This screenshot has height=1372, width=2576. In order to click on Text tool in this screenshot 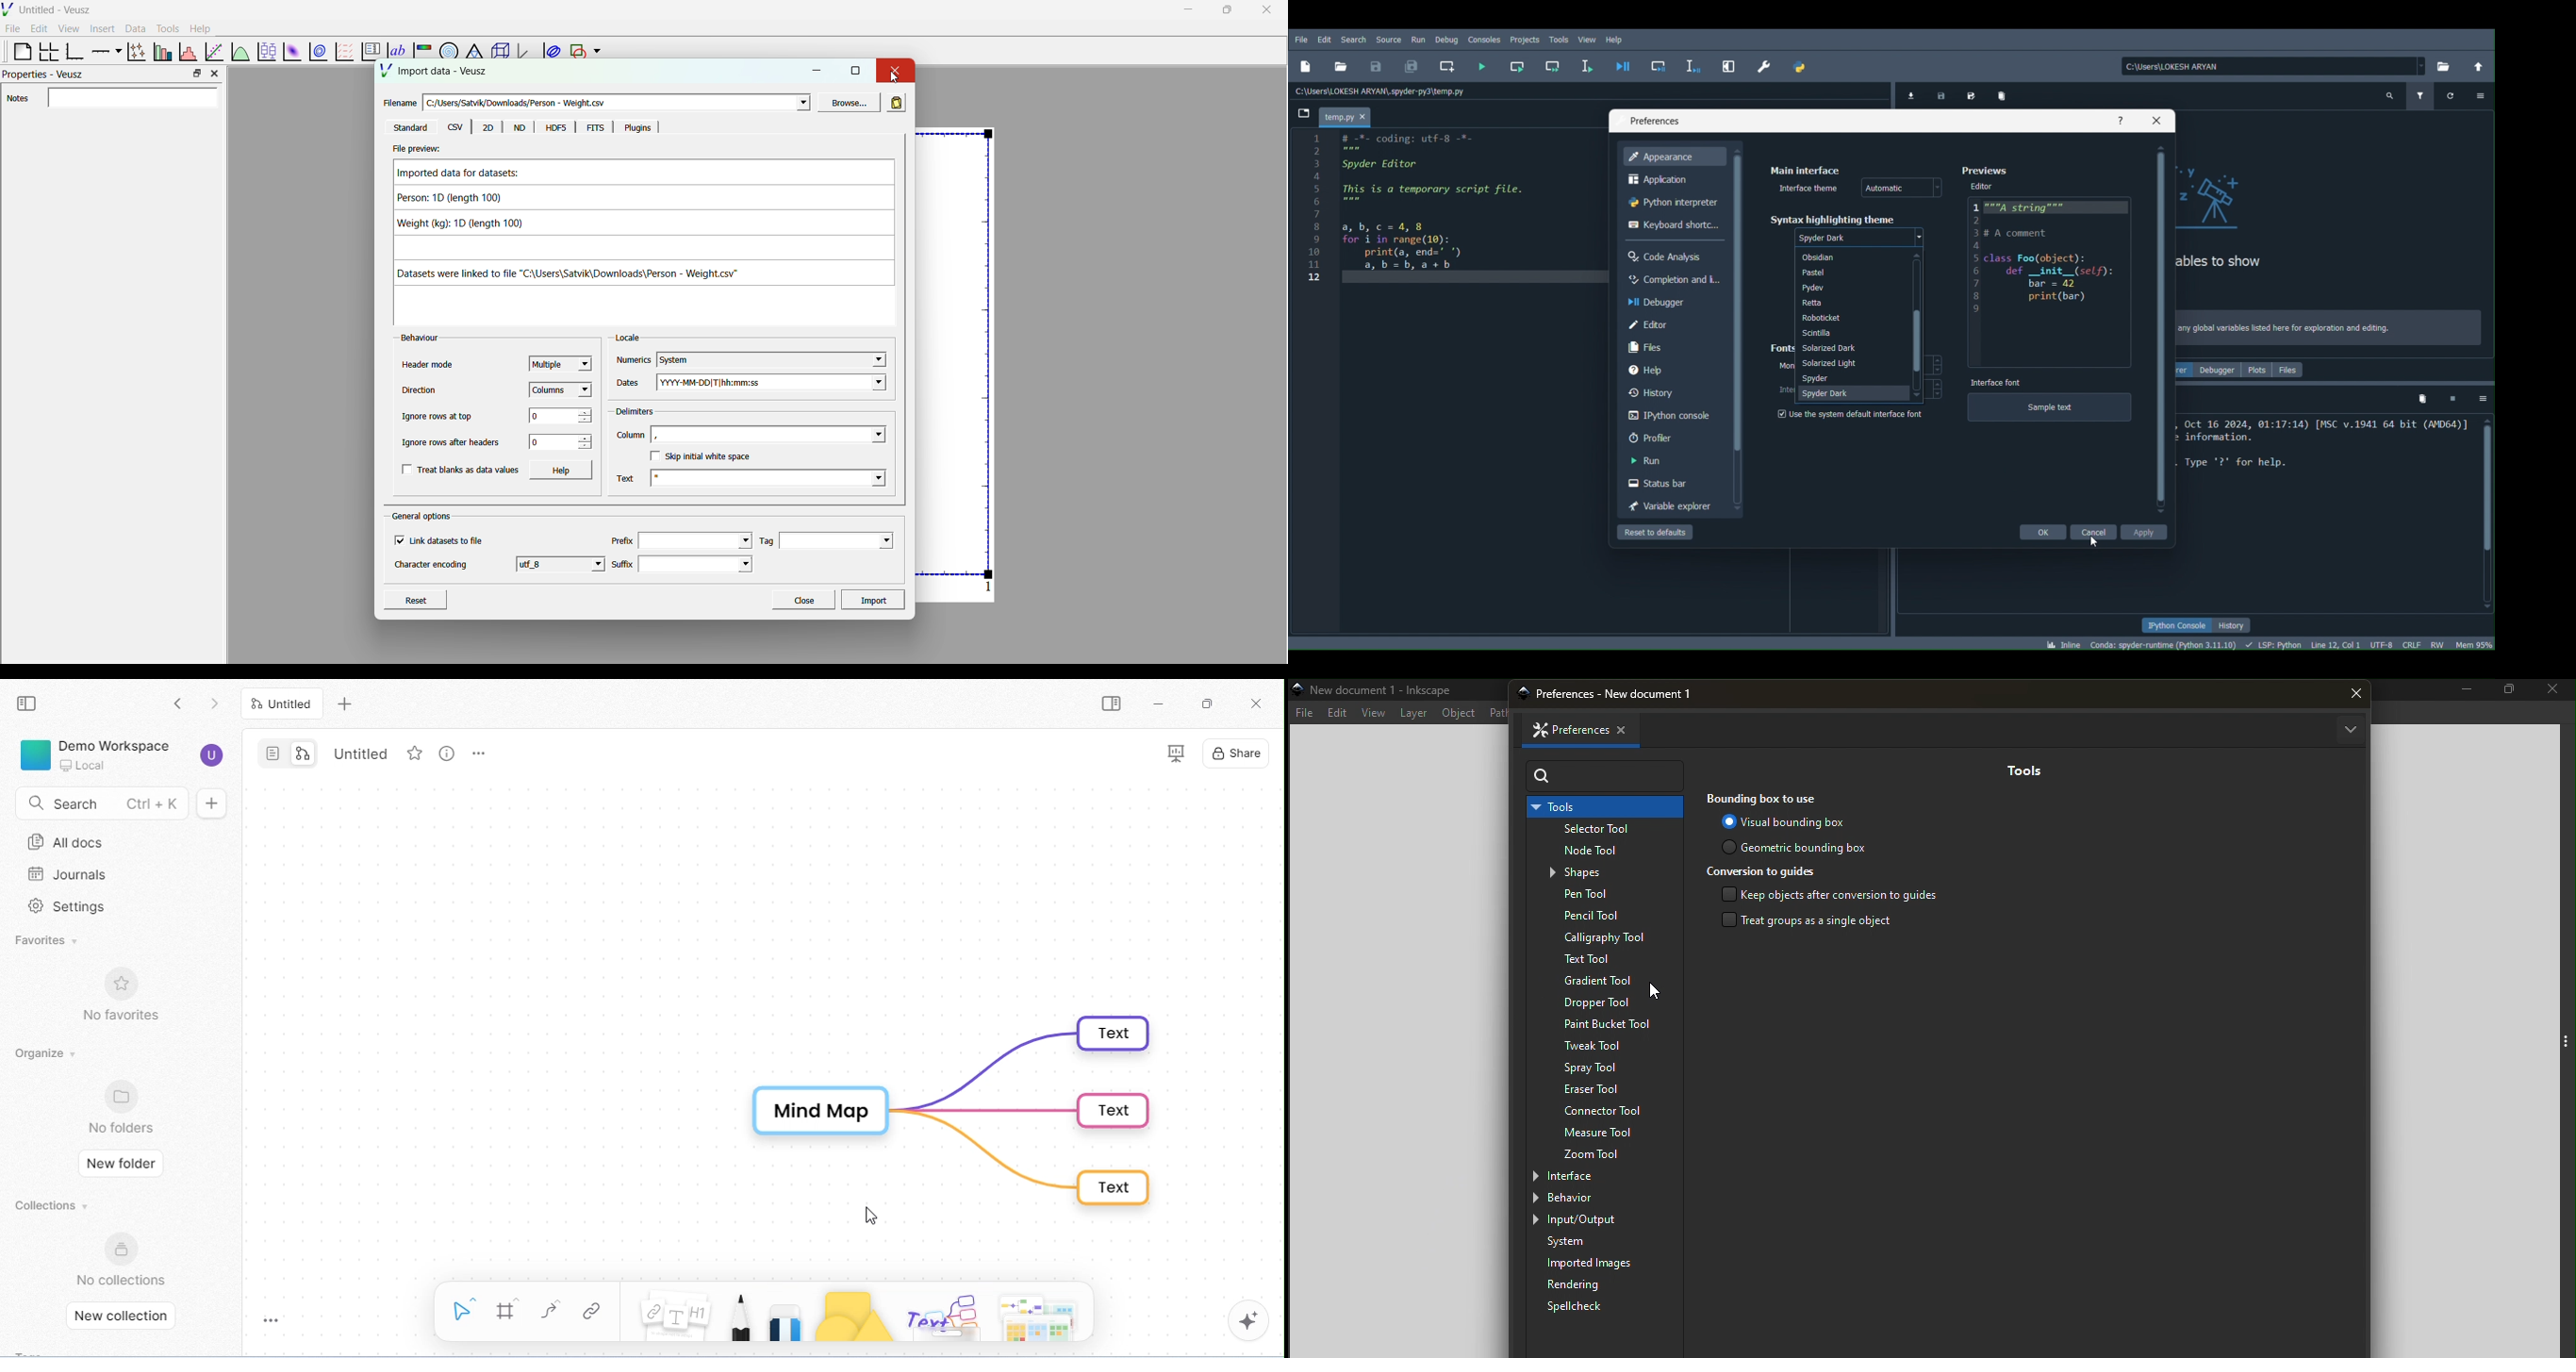, I will do `click(1599, 959)`.